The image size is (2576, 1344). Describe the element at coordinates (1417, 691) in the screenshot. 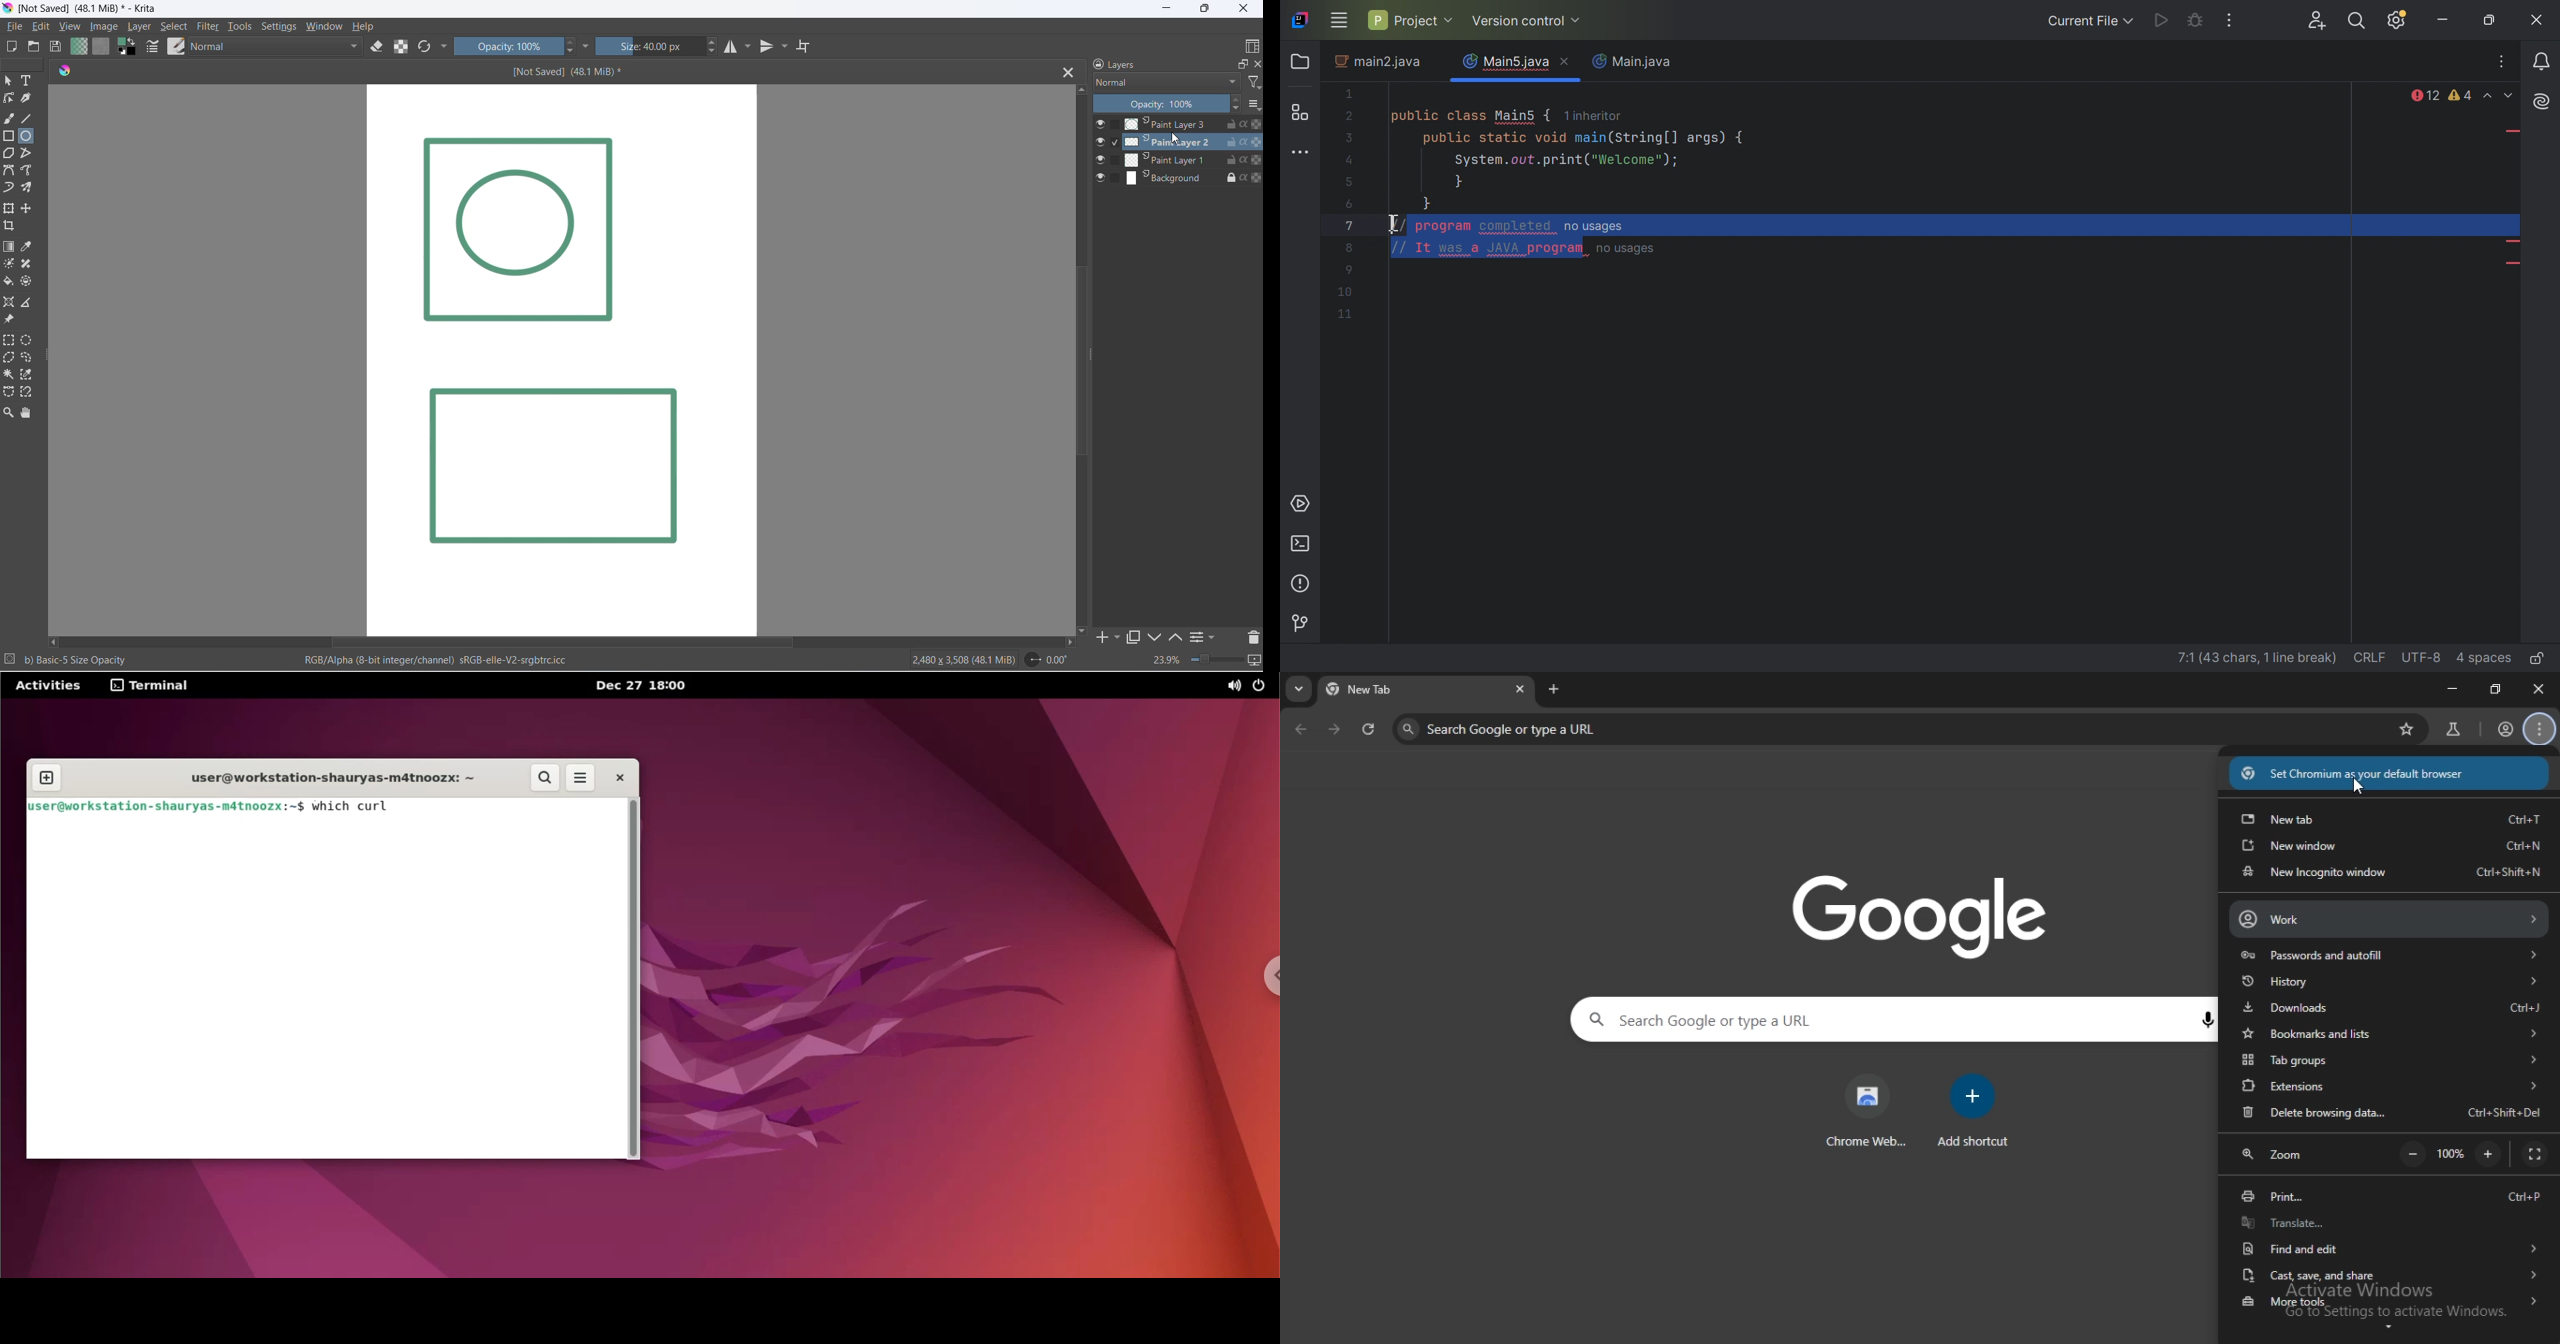

I see `current tab` at that location.